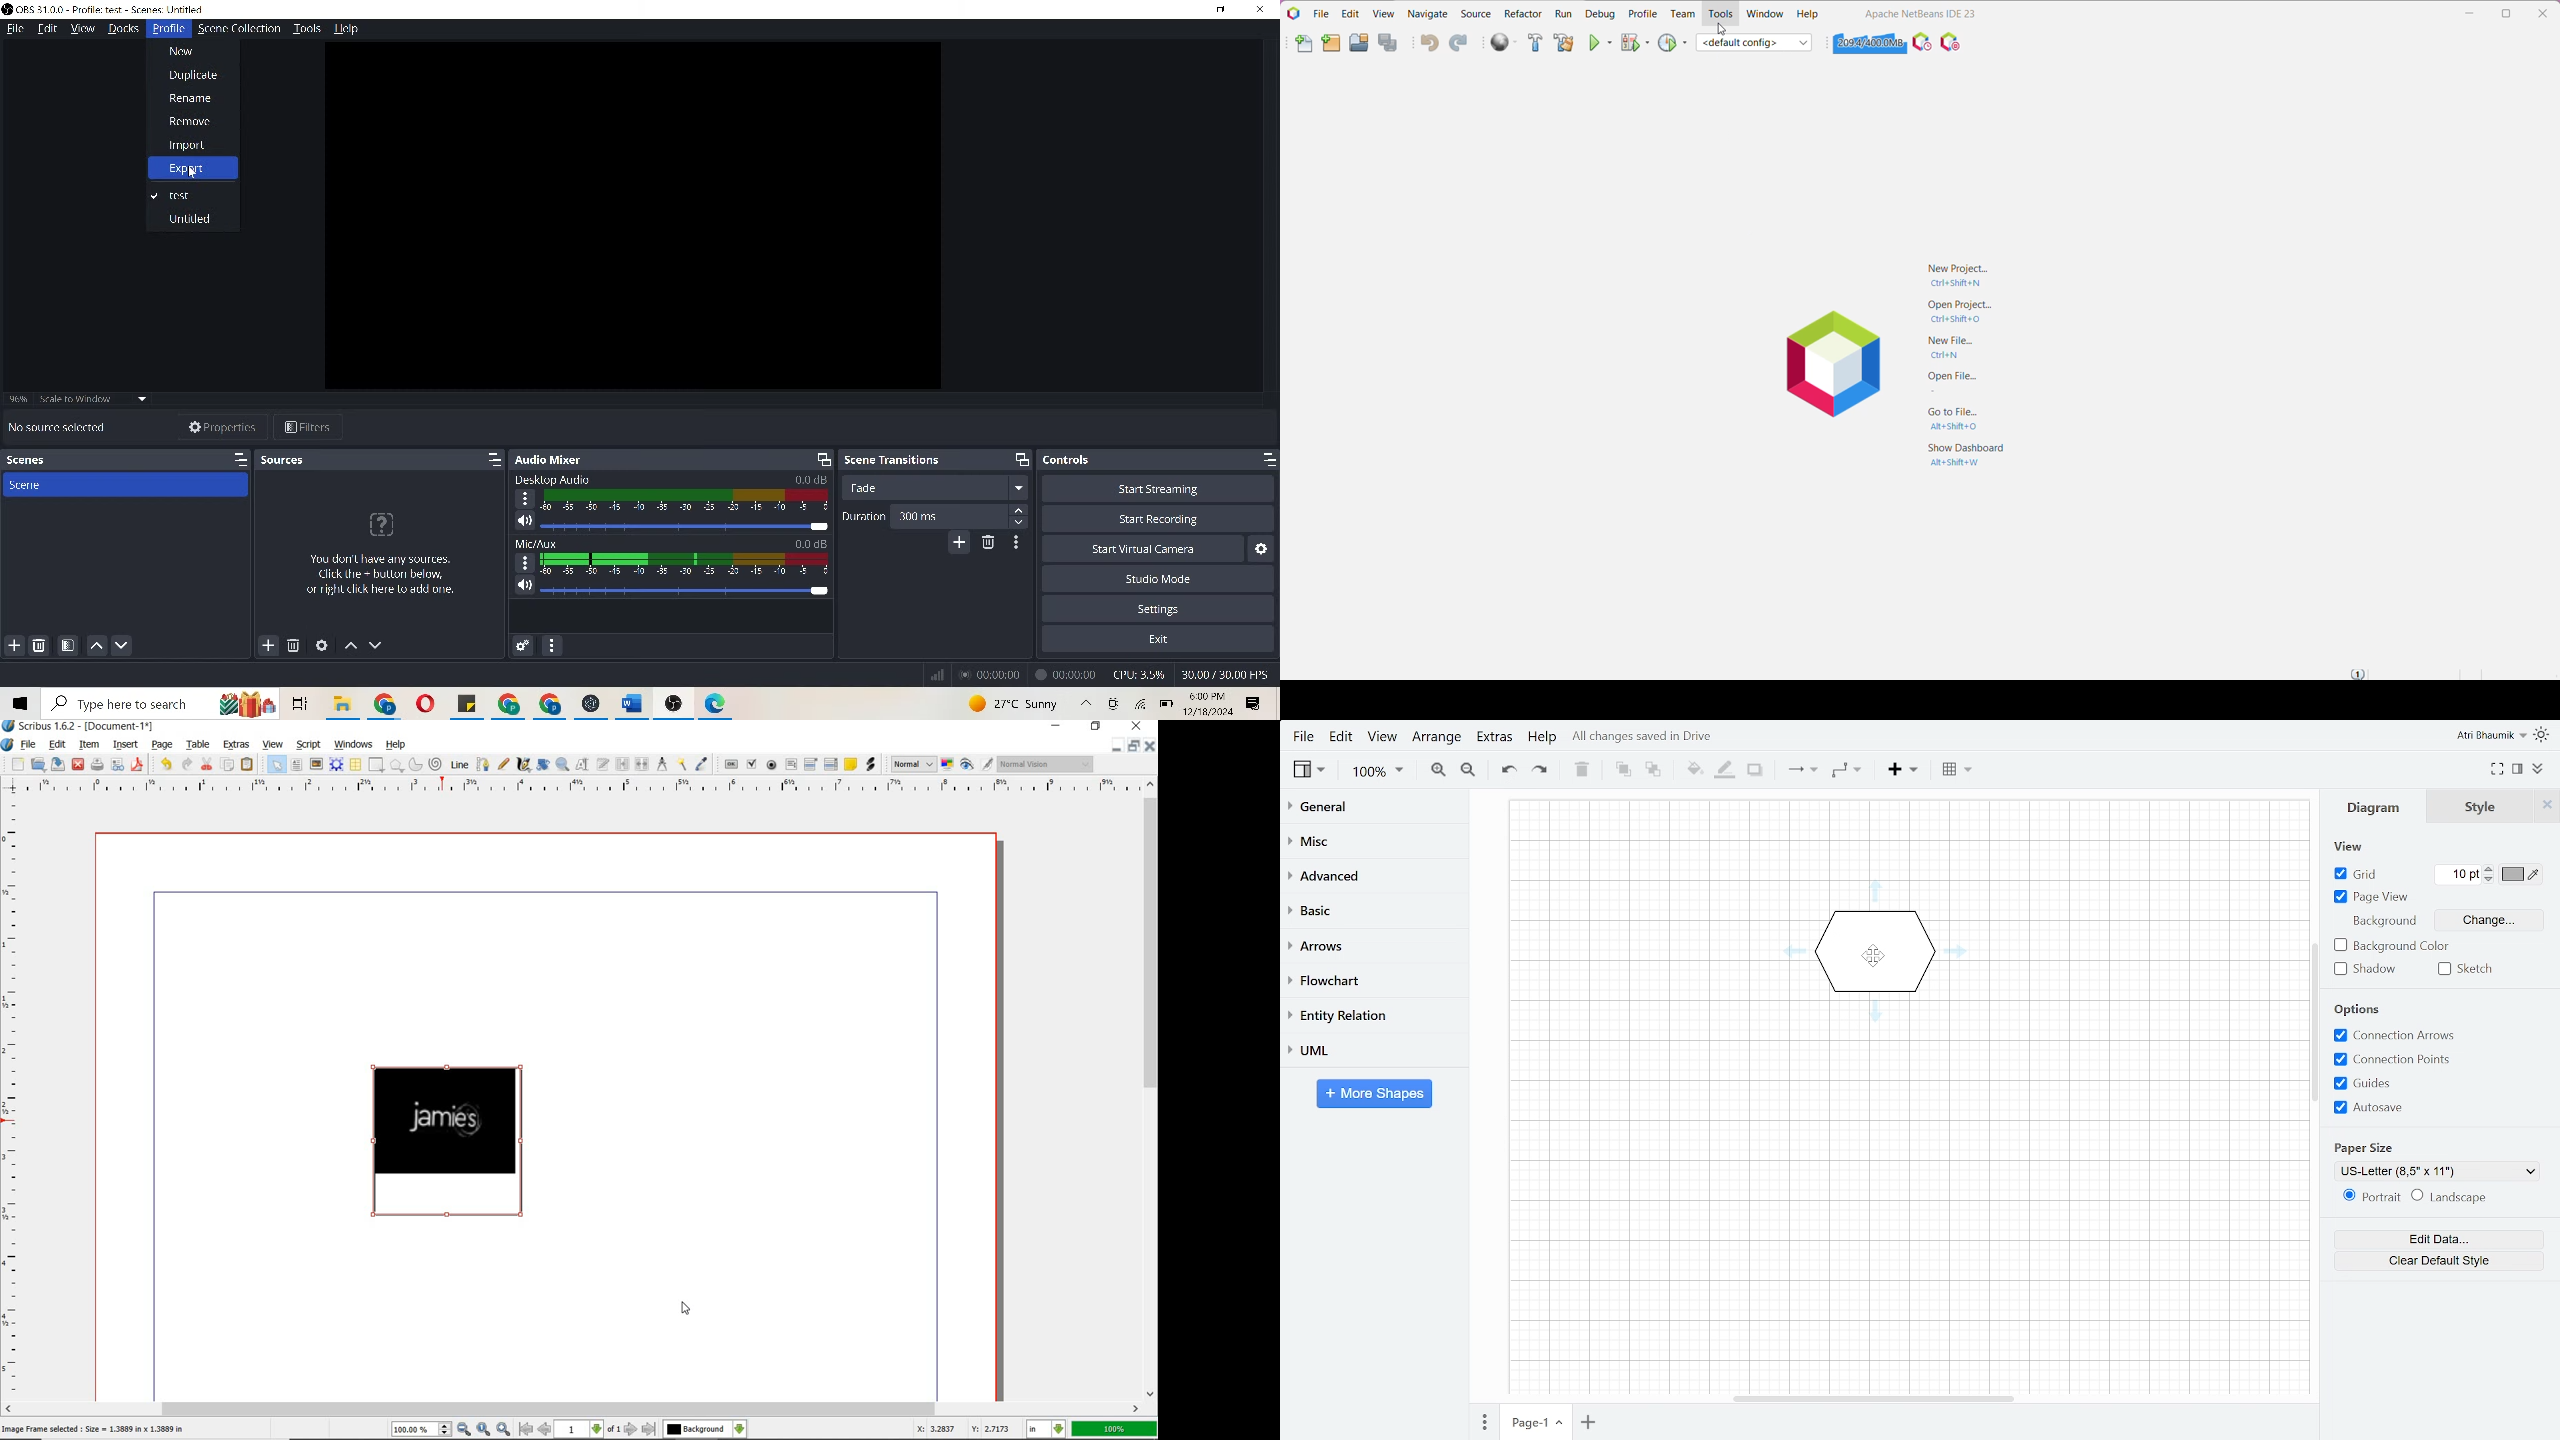  I want to click on view, so click(80, 29).